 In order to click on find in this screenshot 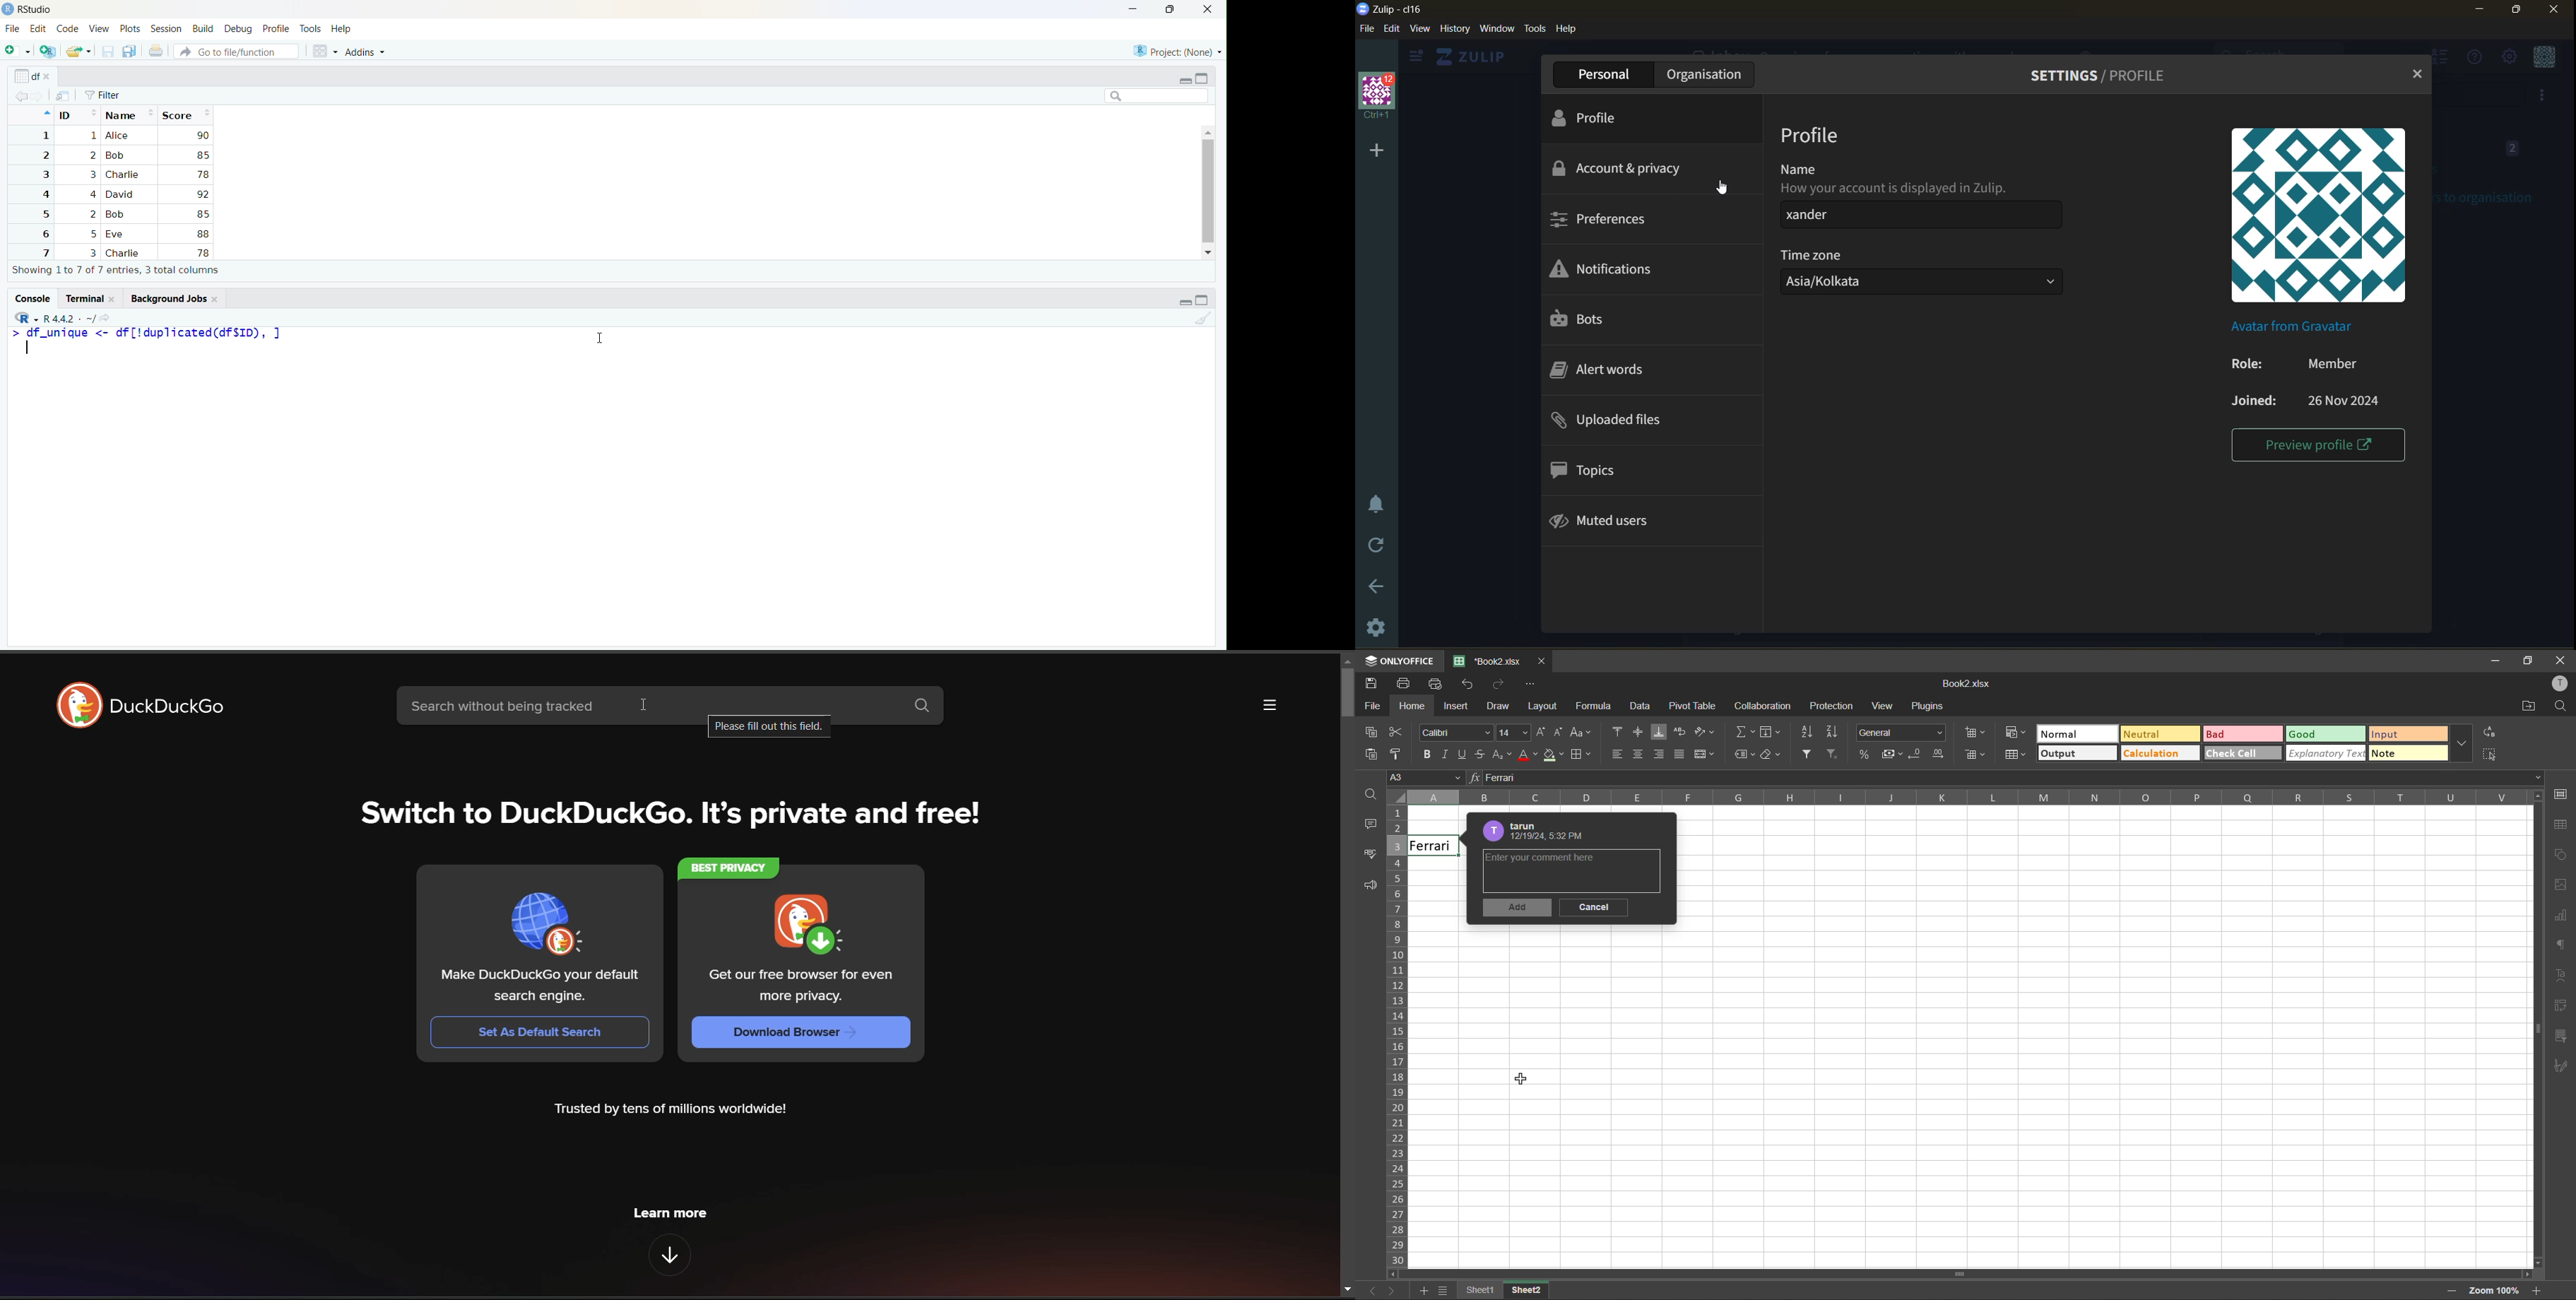, I will do `click(1372, 797)`.